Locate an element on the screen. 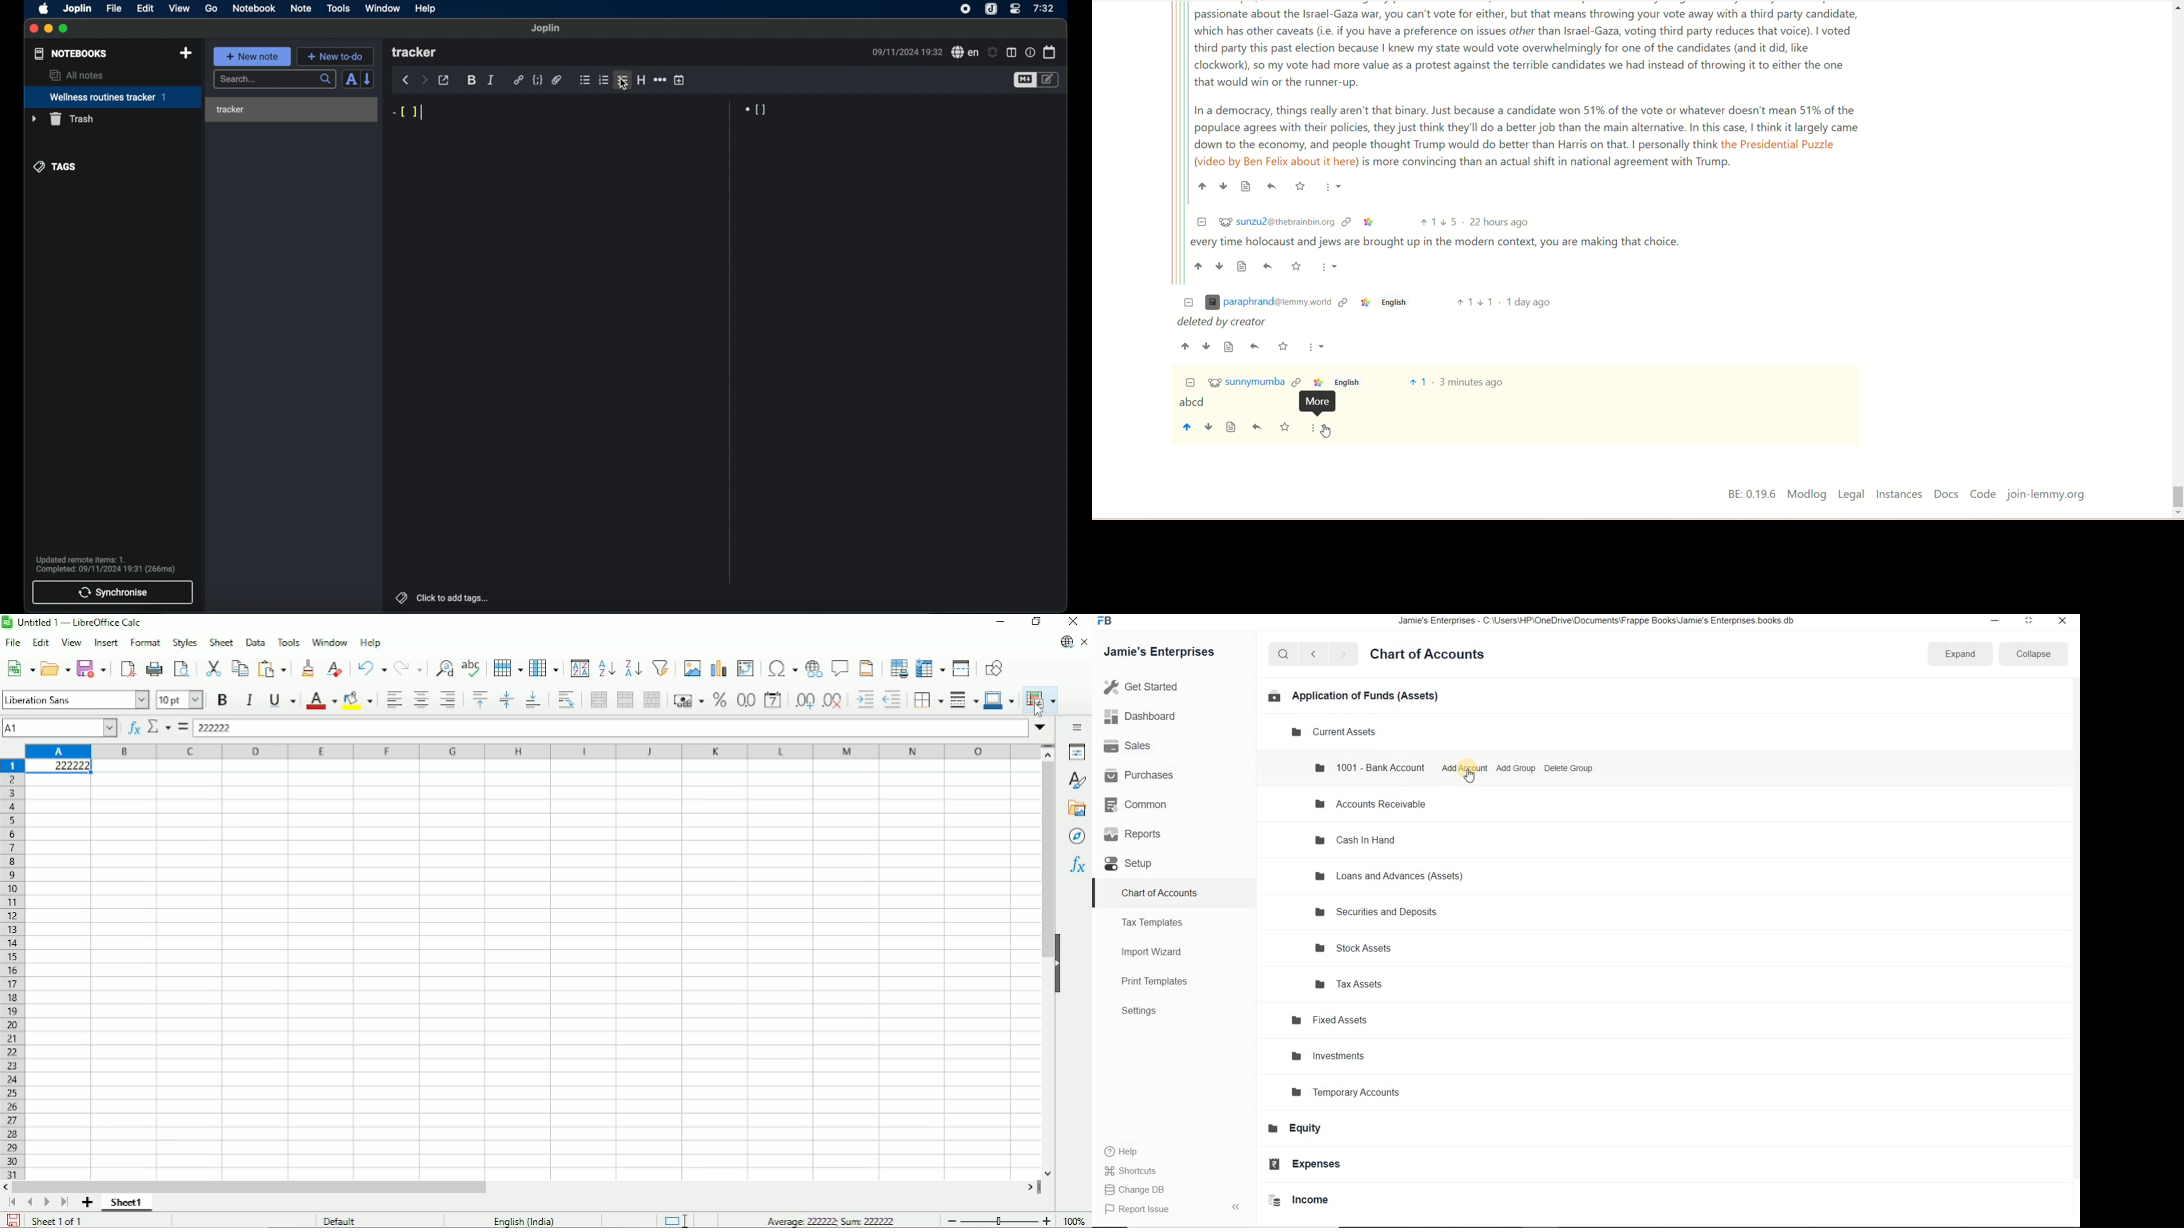  control center is located at coordinates (1016, 9).